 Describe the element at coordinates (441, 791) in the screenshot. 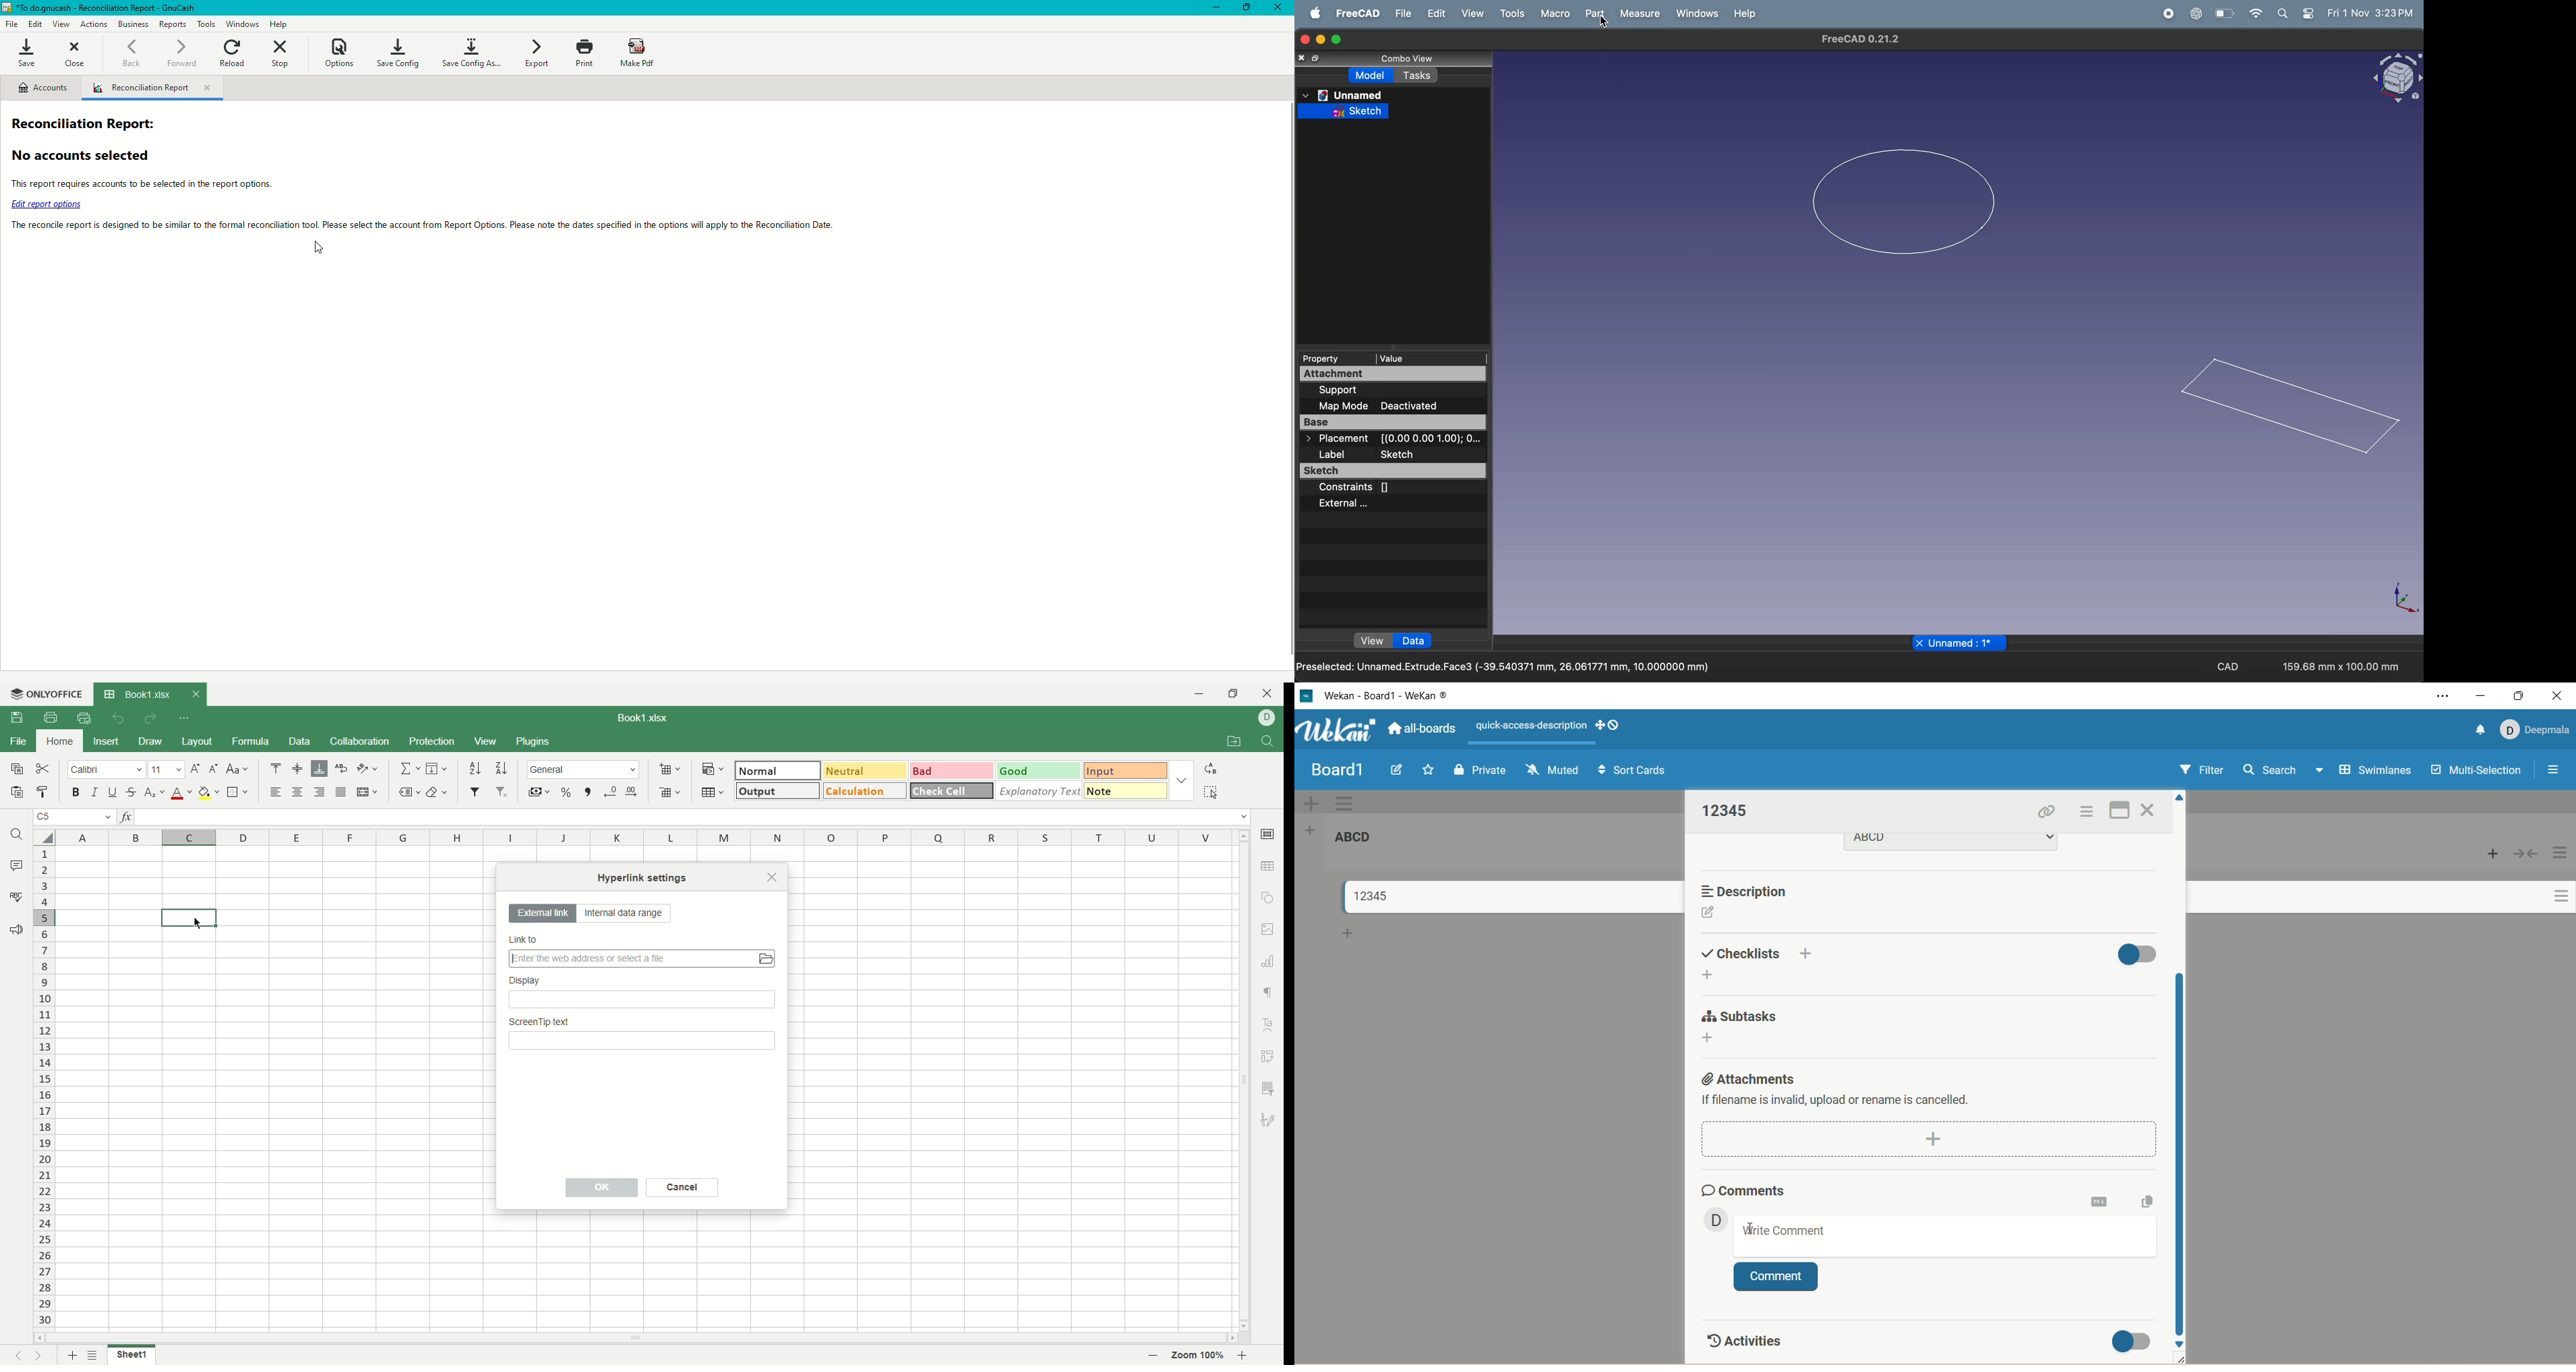

I see `clear` at that location.